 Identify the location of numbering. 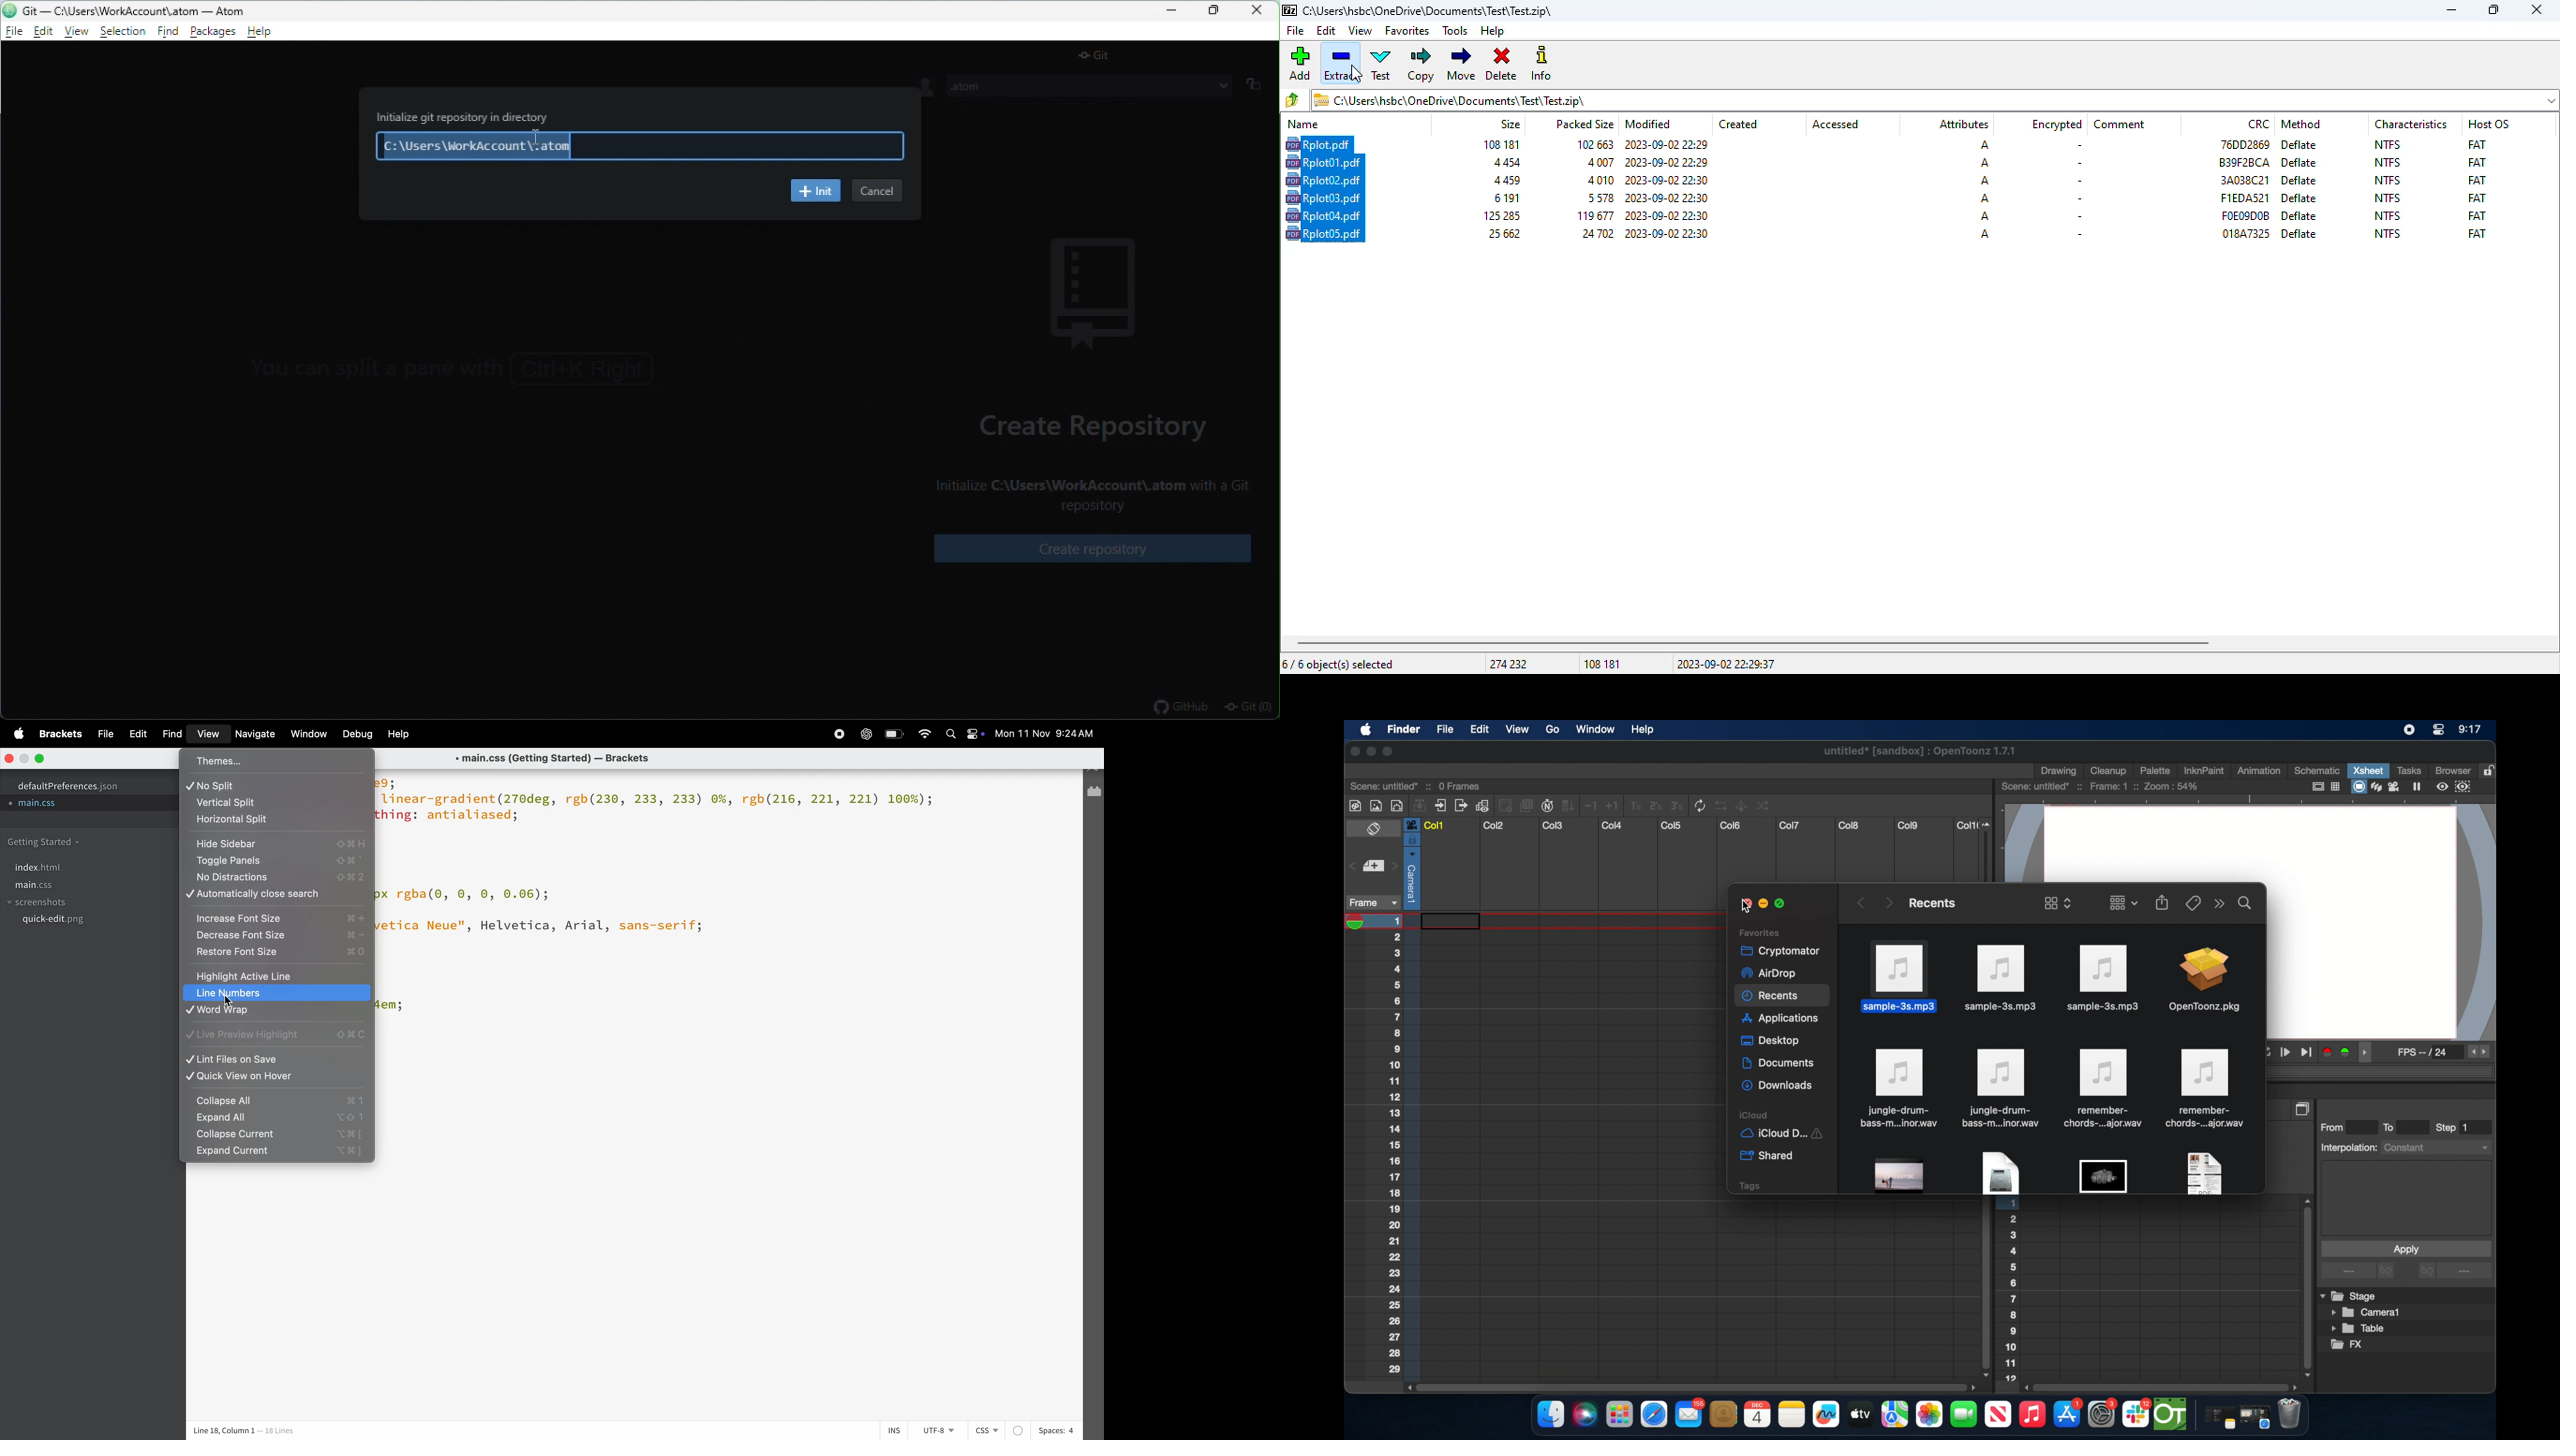
(2011, 1293).